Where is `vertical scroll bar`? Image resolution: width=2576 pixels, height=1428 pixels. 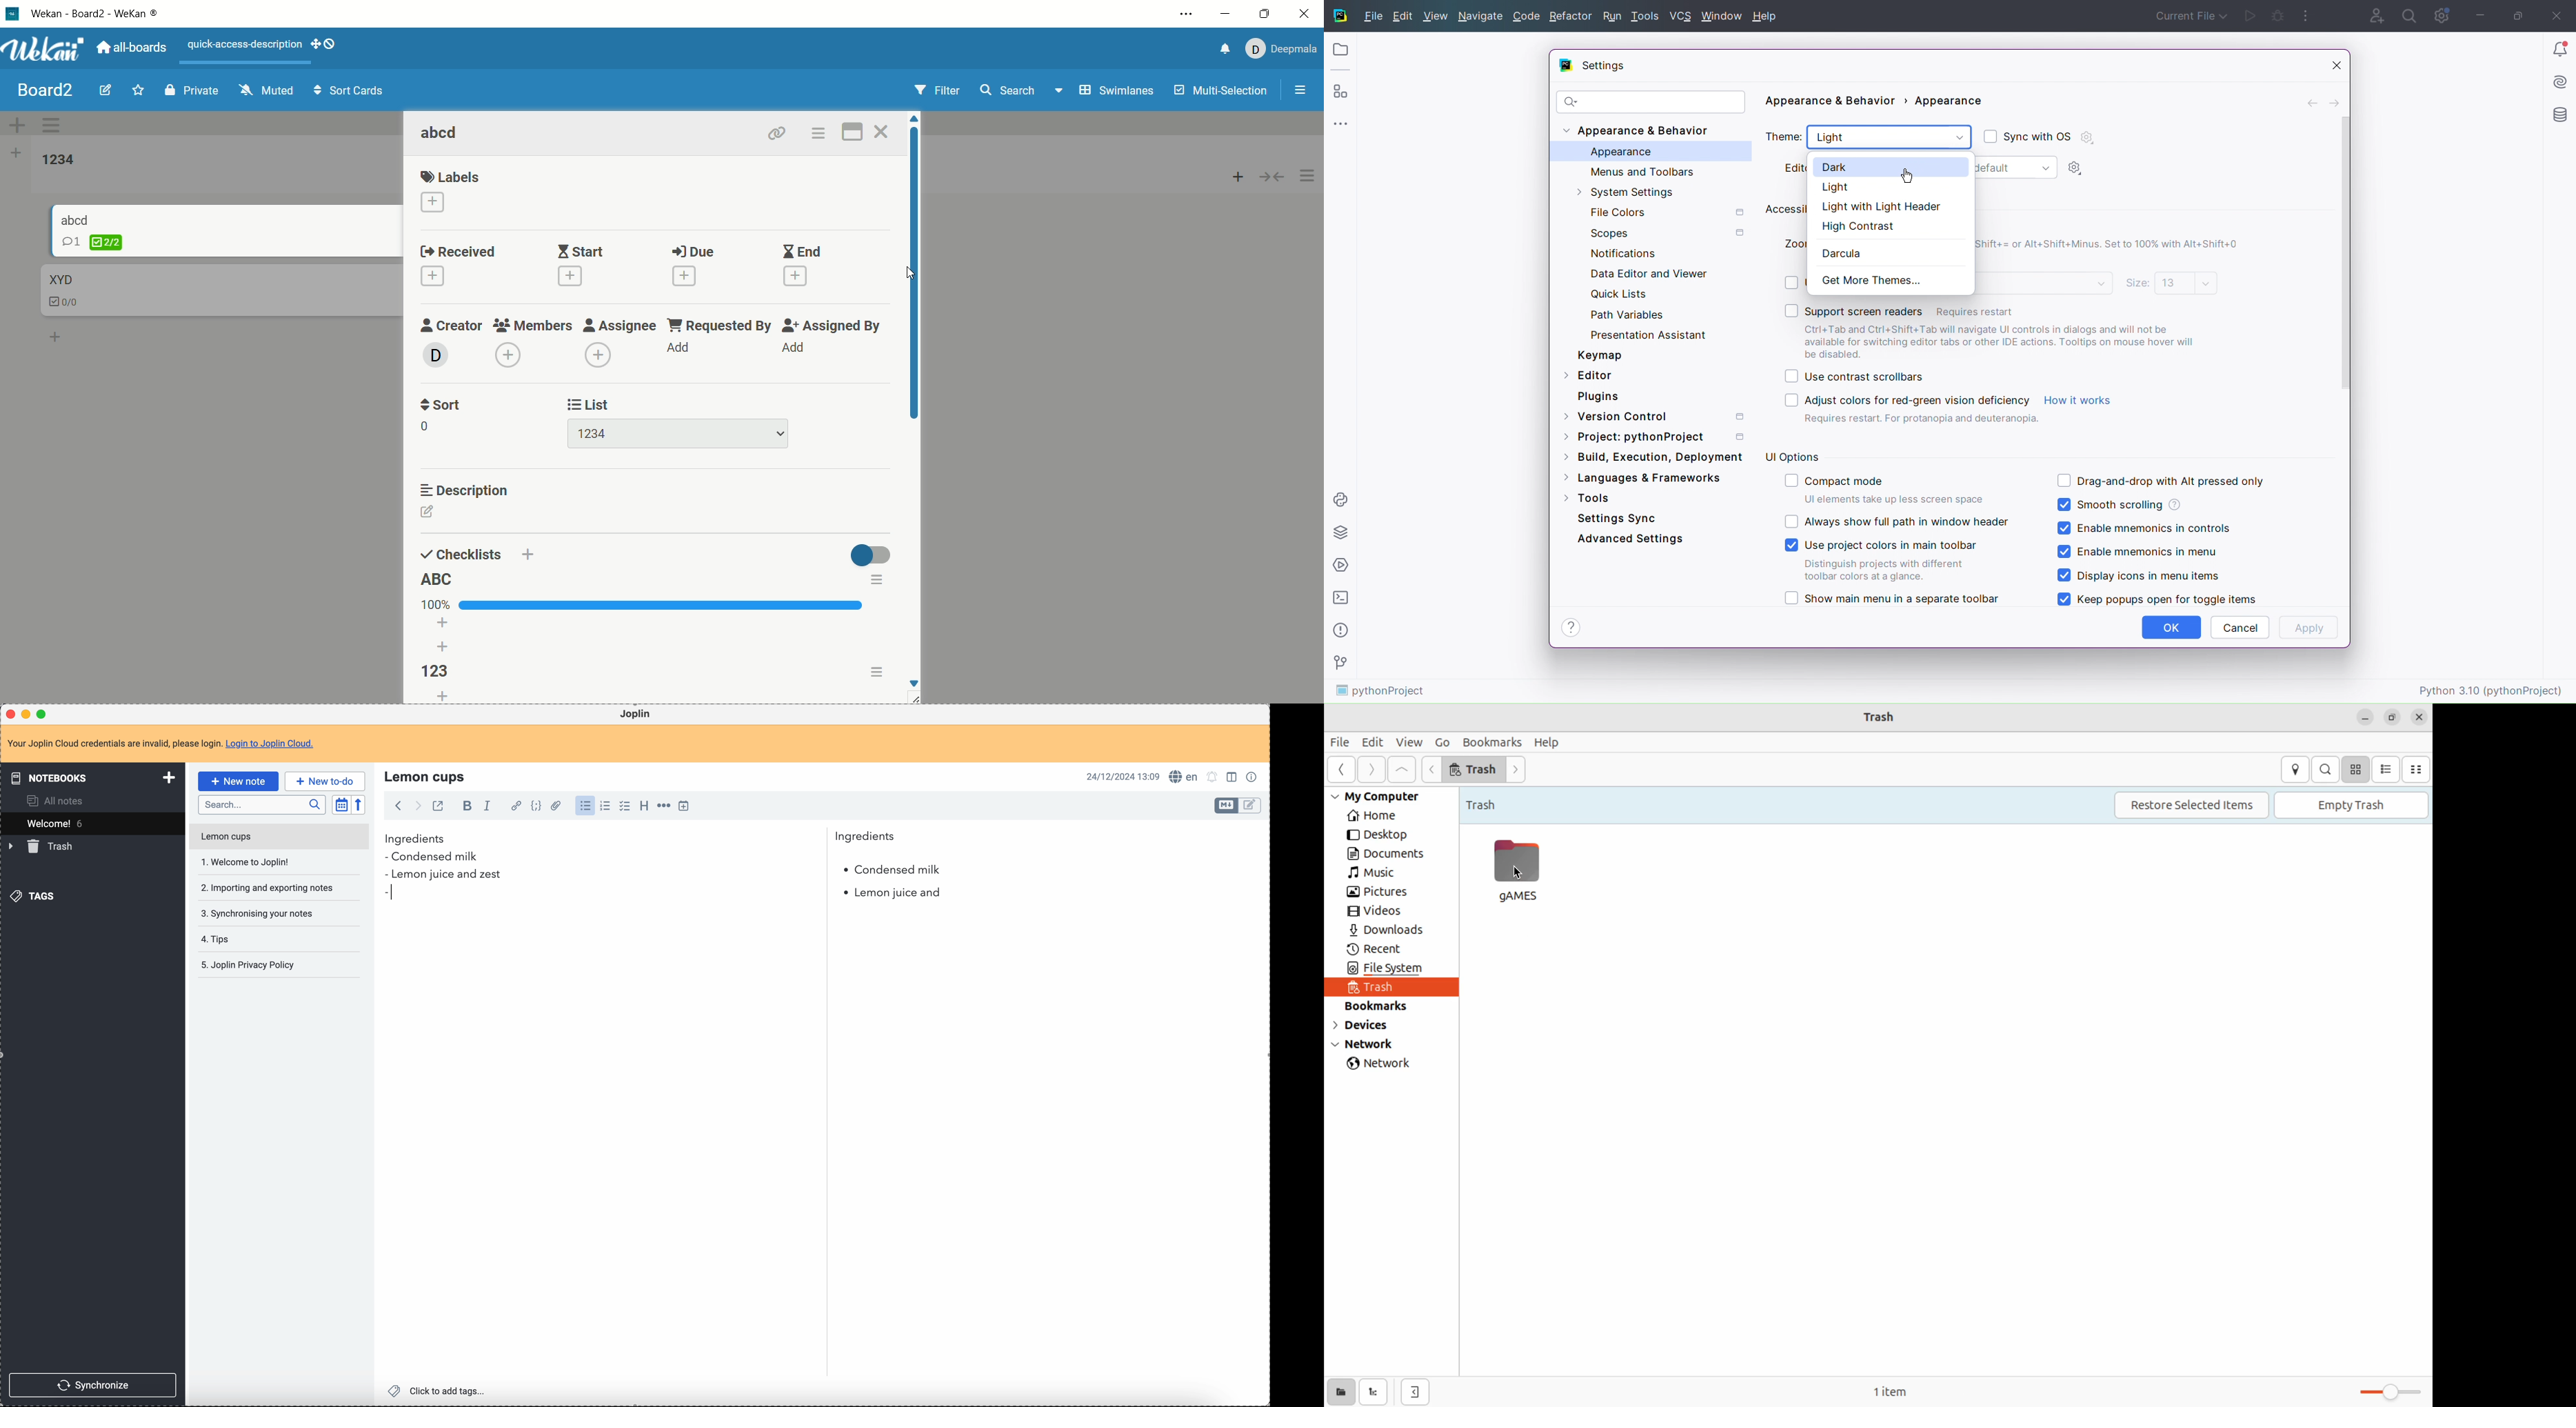
vertical scroll bar is located at coordinates (916, 275).